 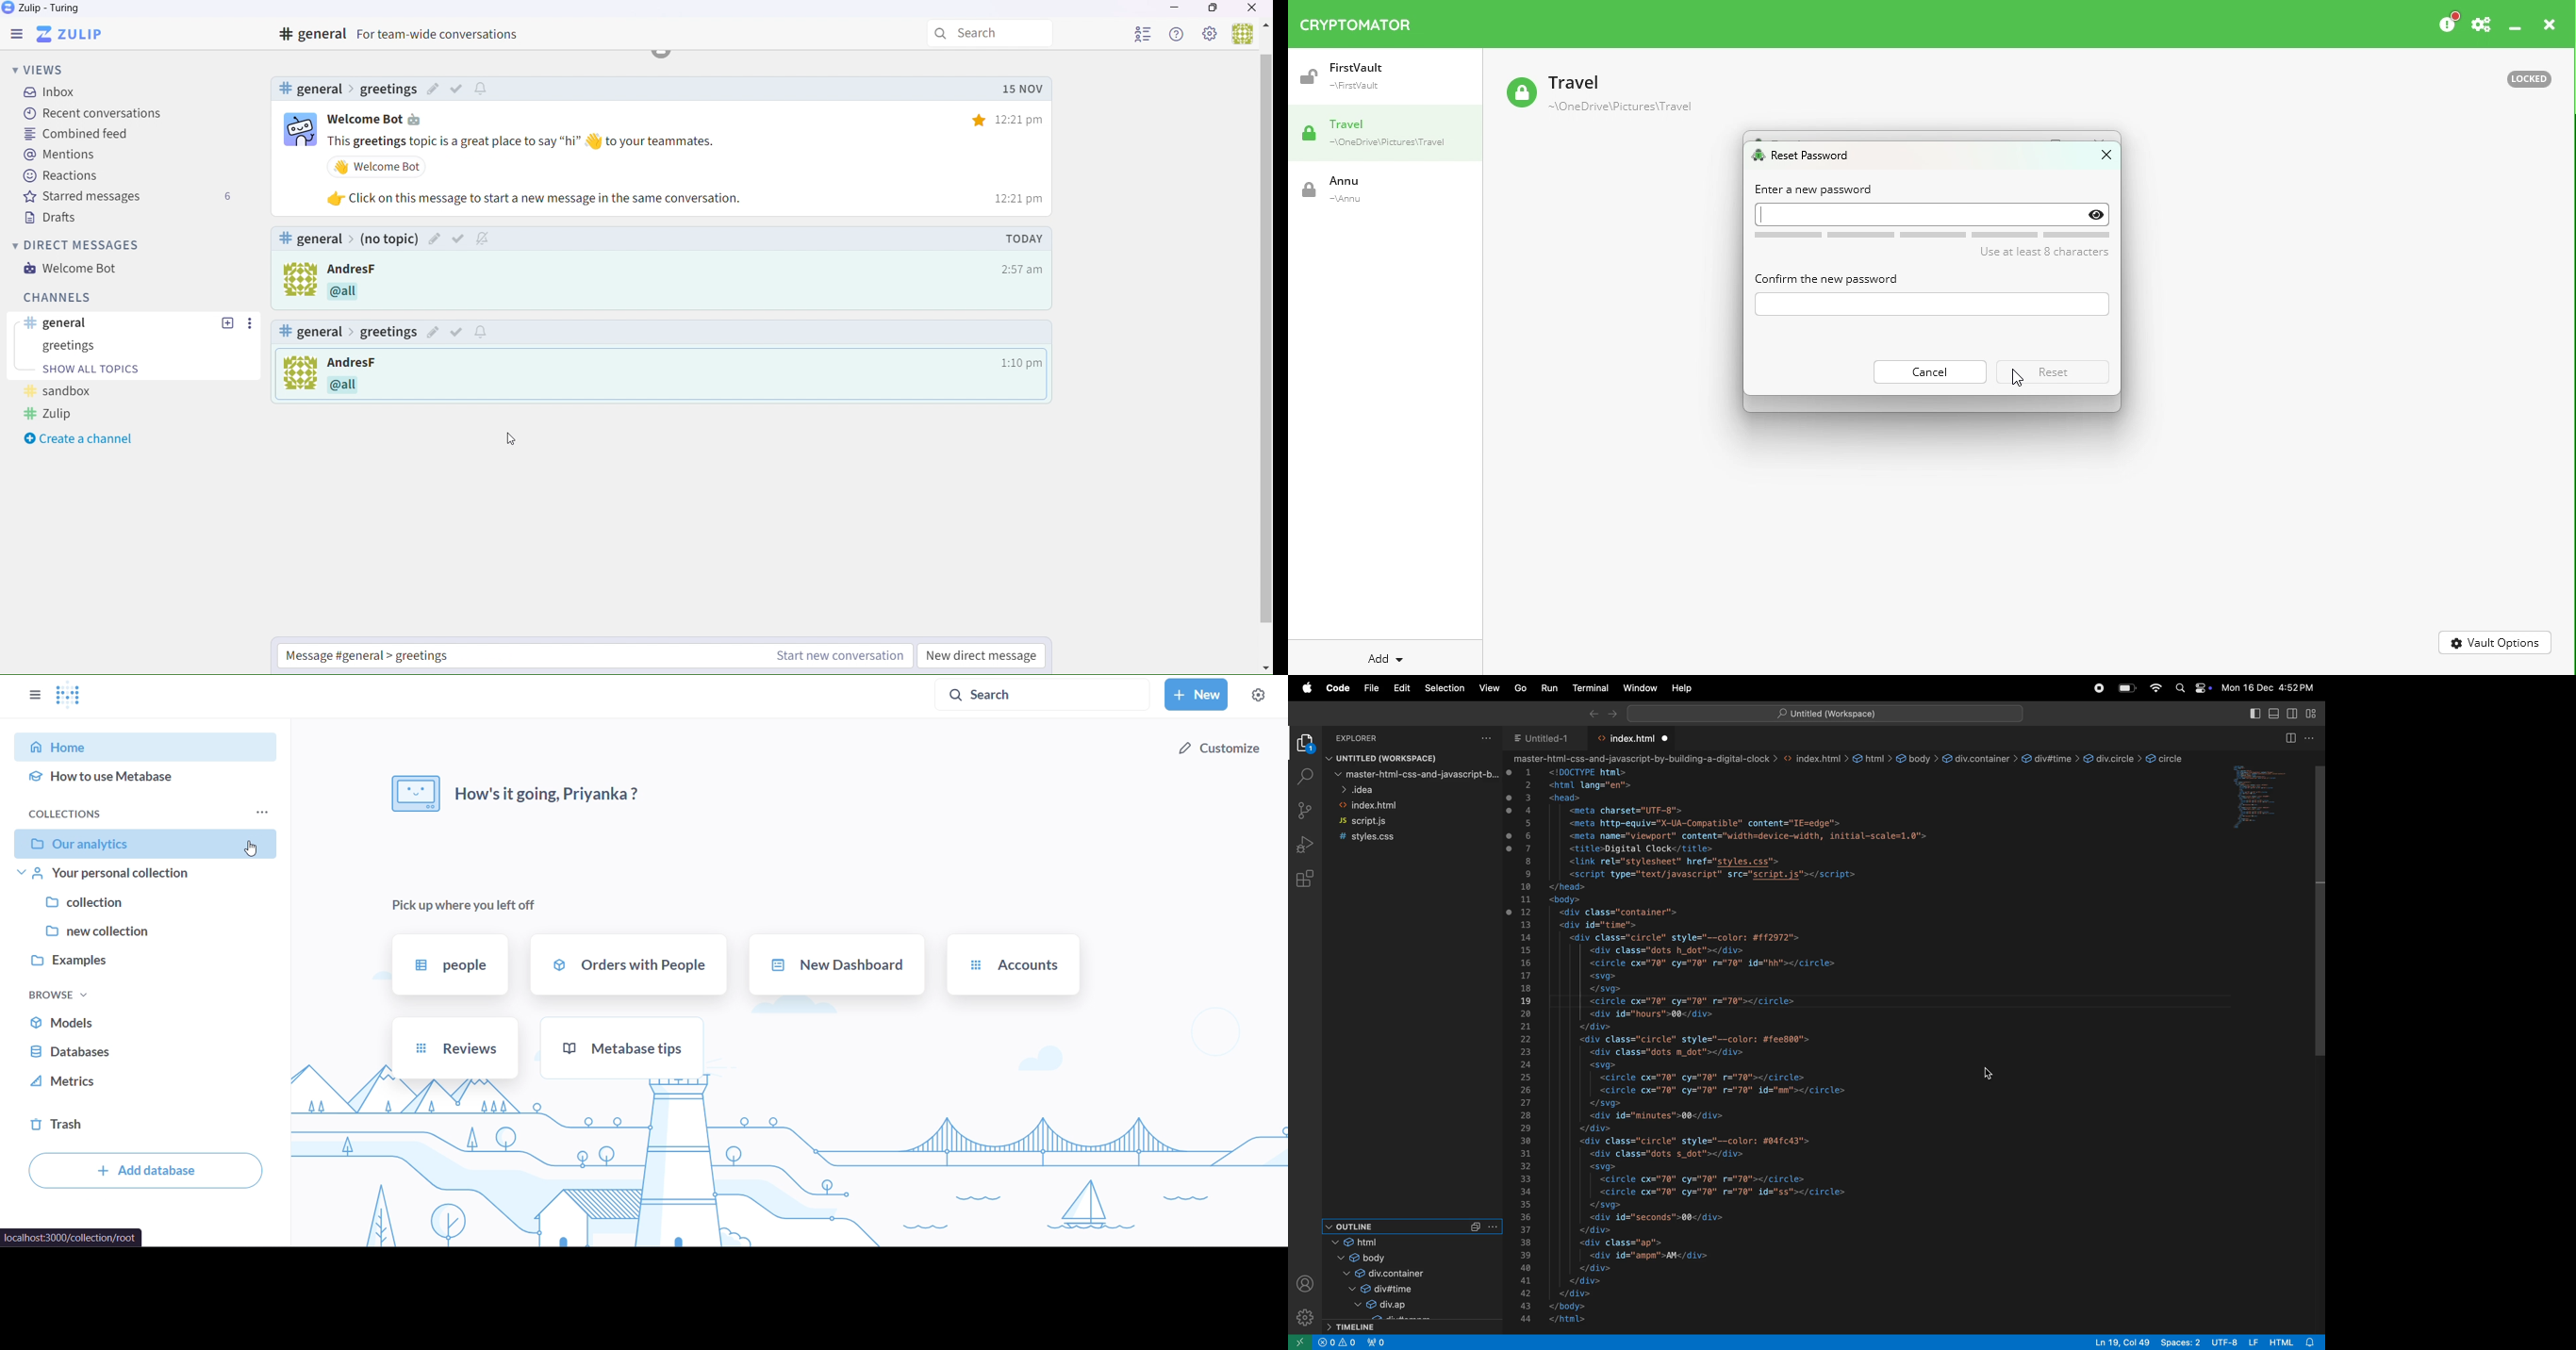 I want to click on customise layout, so click(x=2316, y=712).